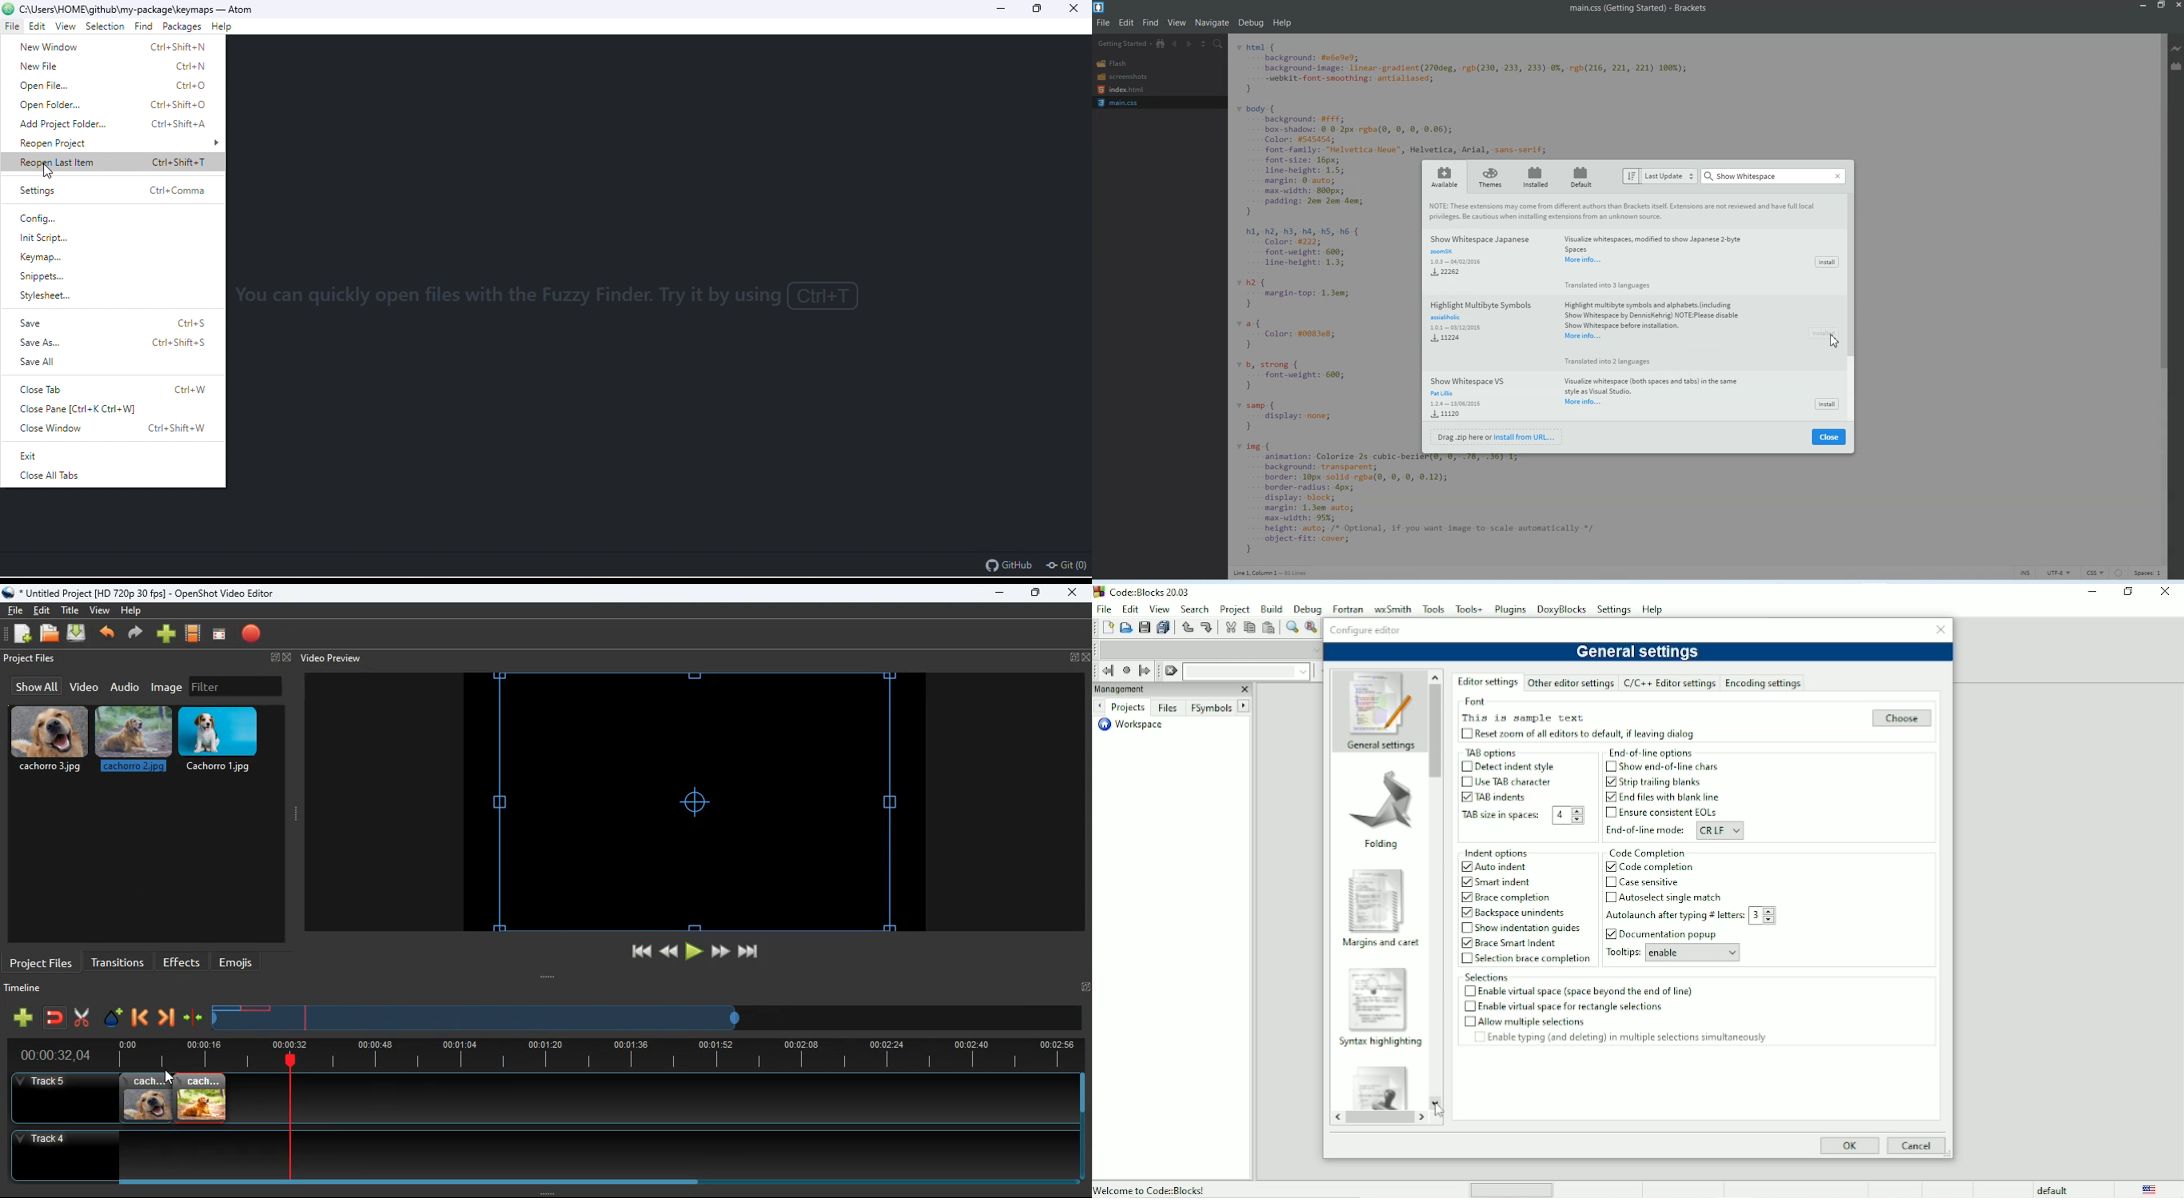 The width and height of the screenshot is (2184, 1204). Describe the element at coordinates (87, 235) in the screenshot. I see `lint script` at that location.